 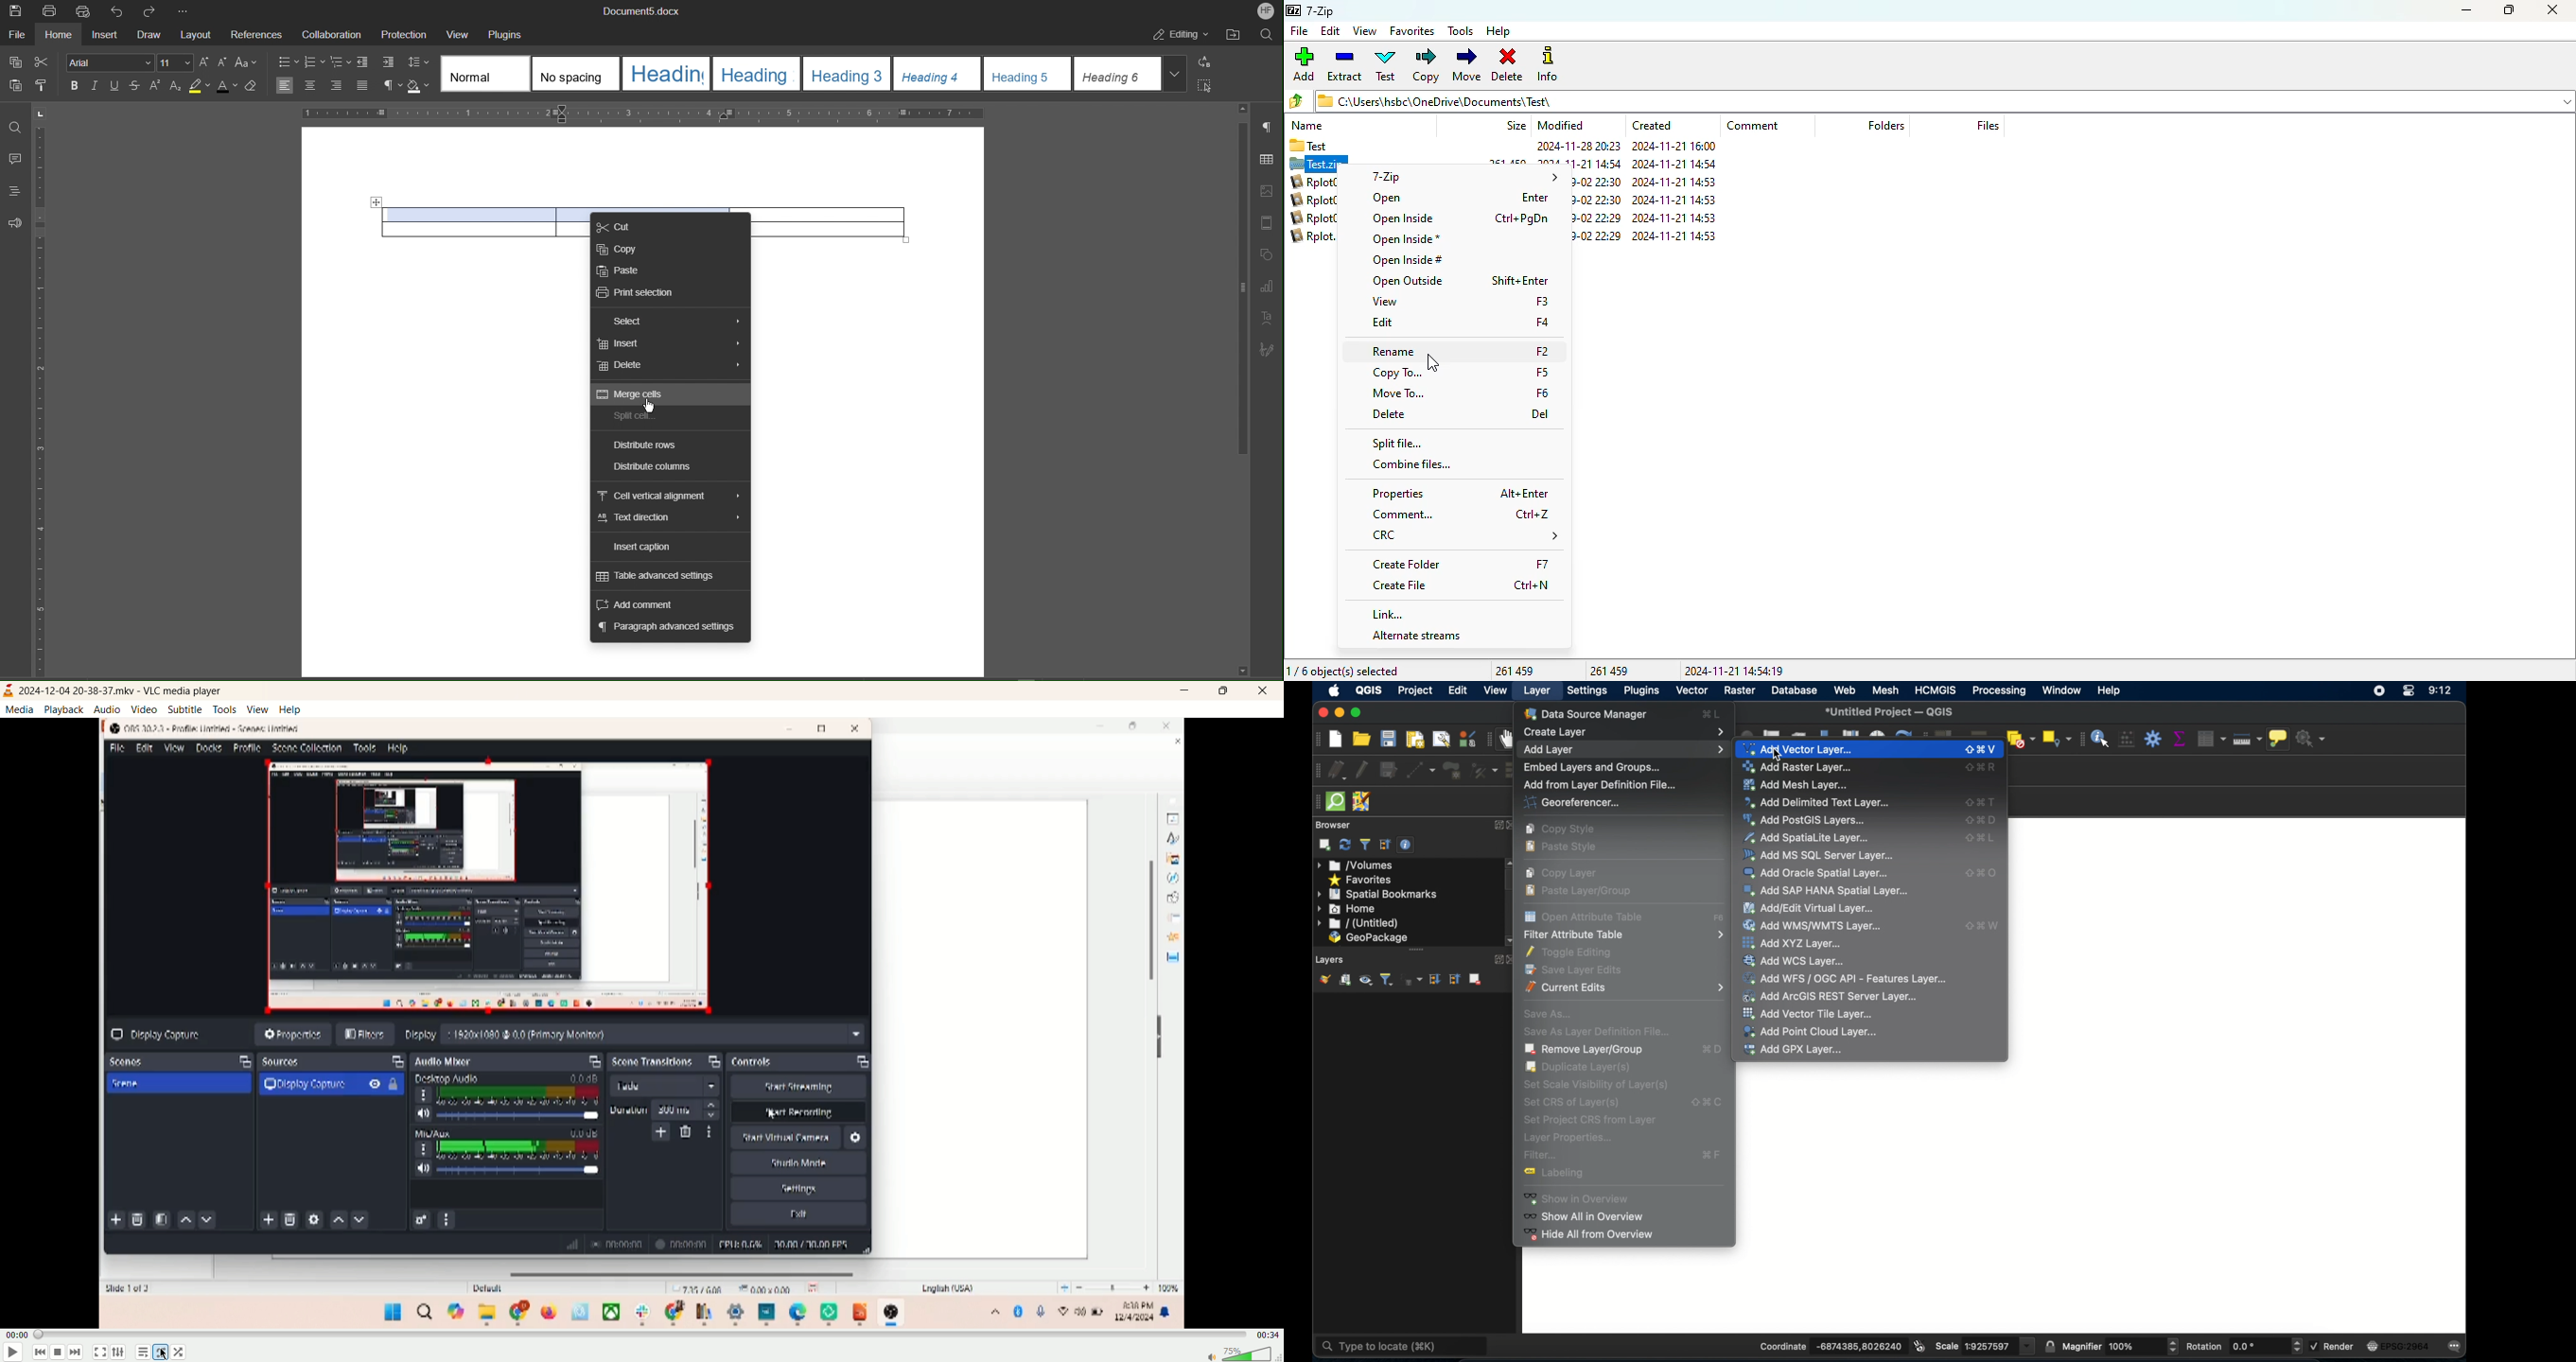 What do you see at coordinates (2316, 738) in the screenshot?
I see `no action selected` at bounding box center [2316, 738].